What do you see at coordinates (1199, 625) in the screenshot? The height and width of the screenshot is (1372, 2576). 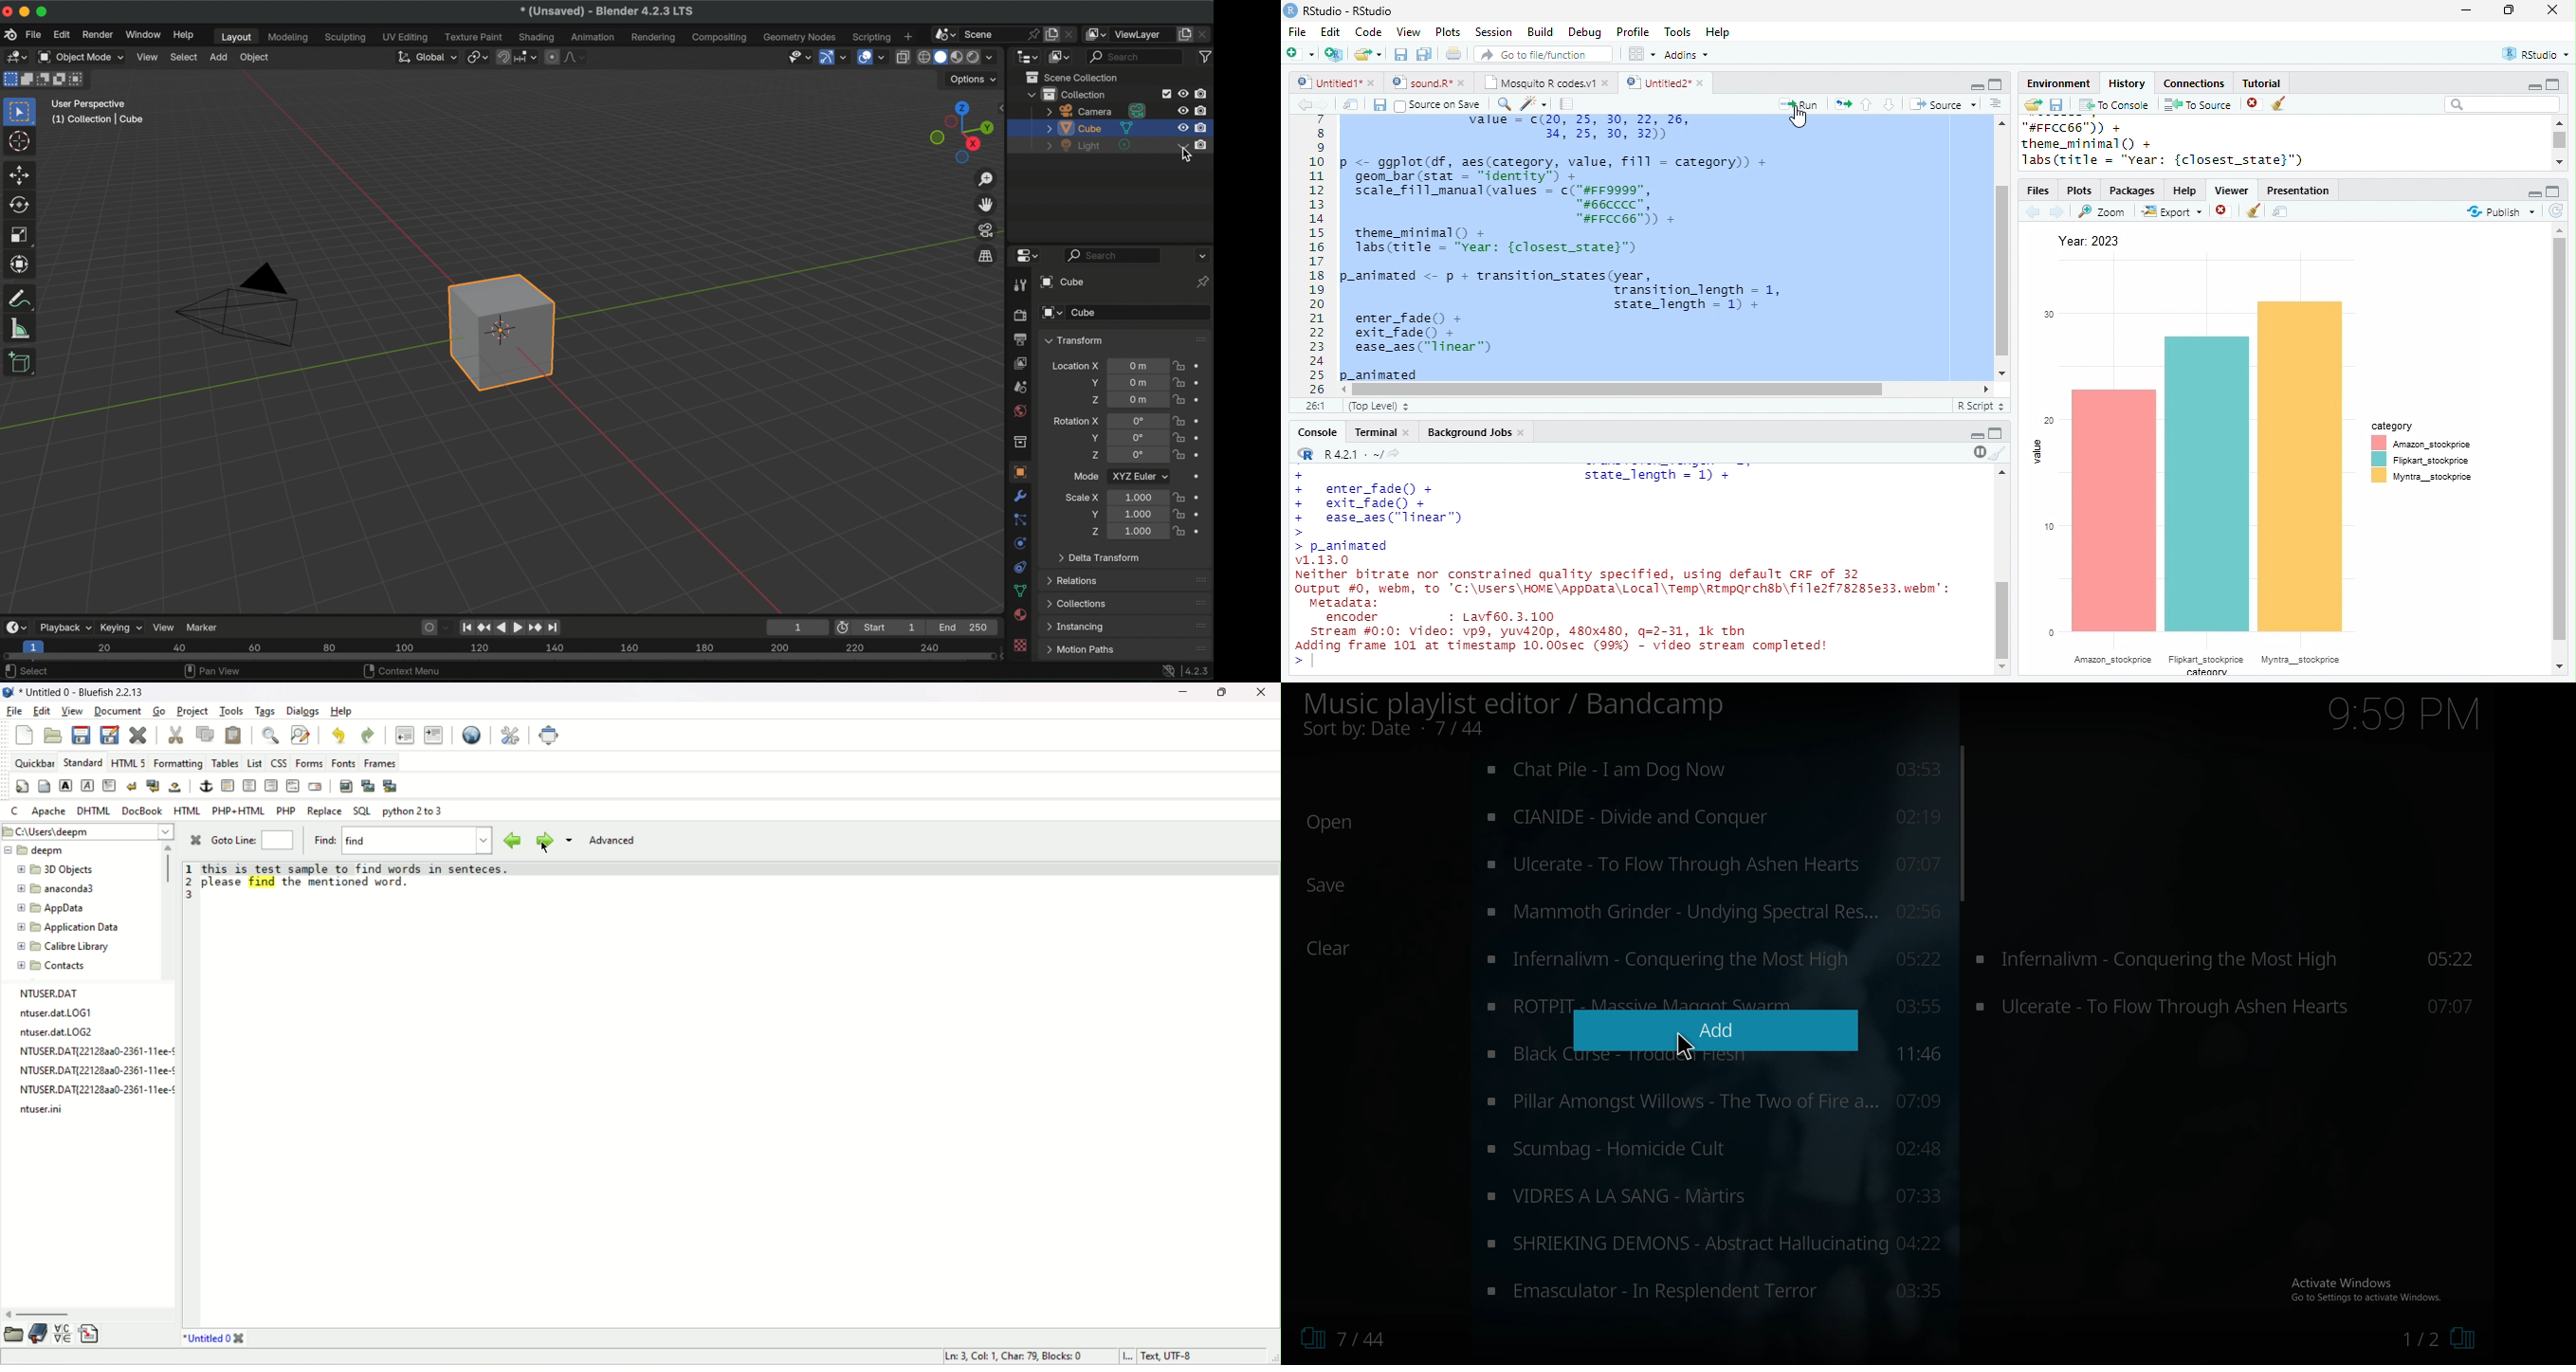 I see `drag handle` at bounding box center [1199, 625].